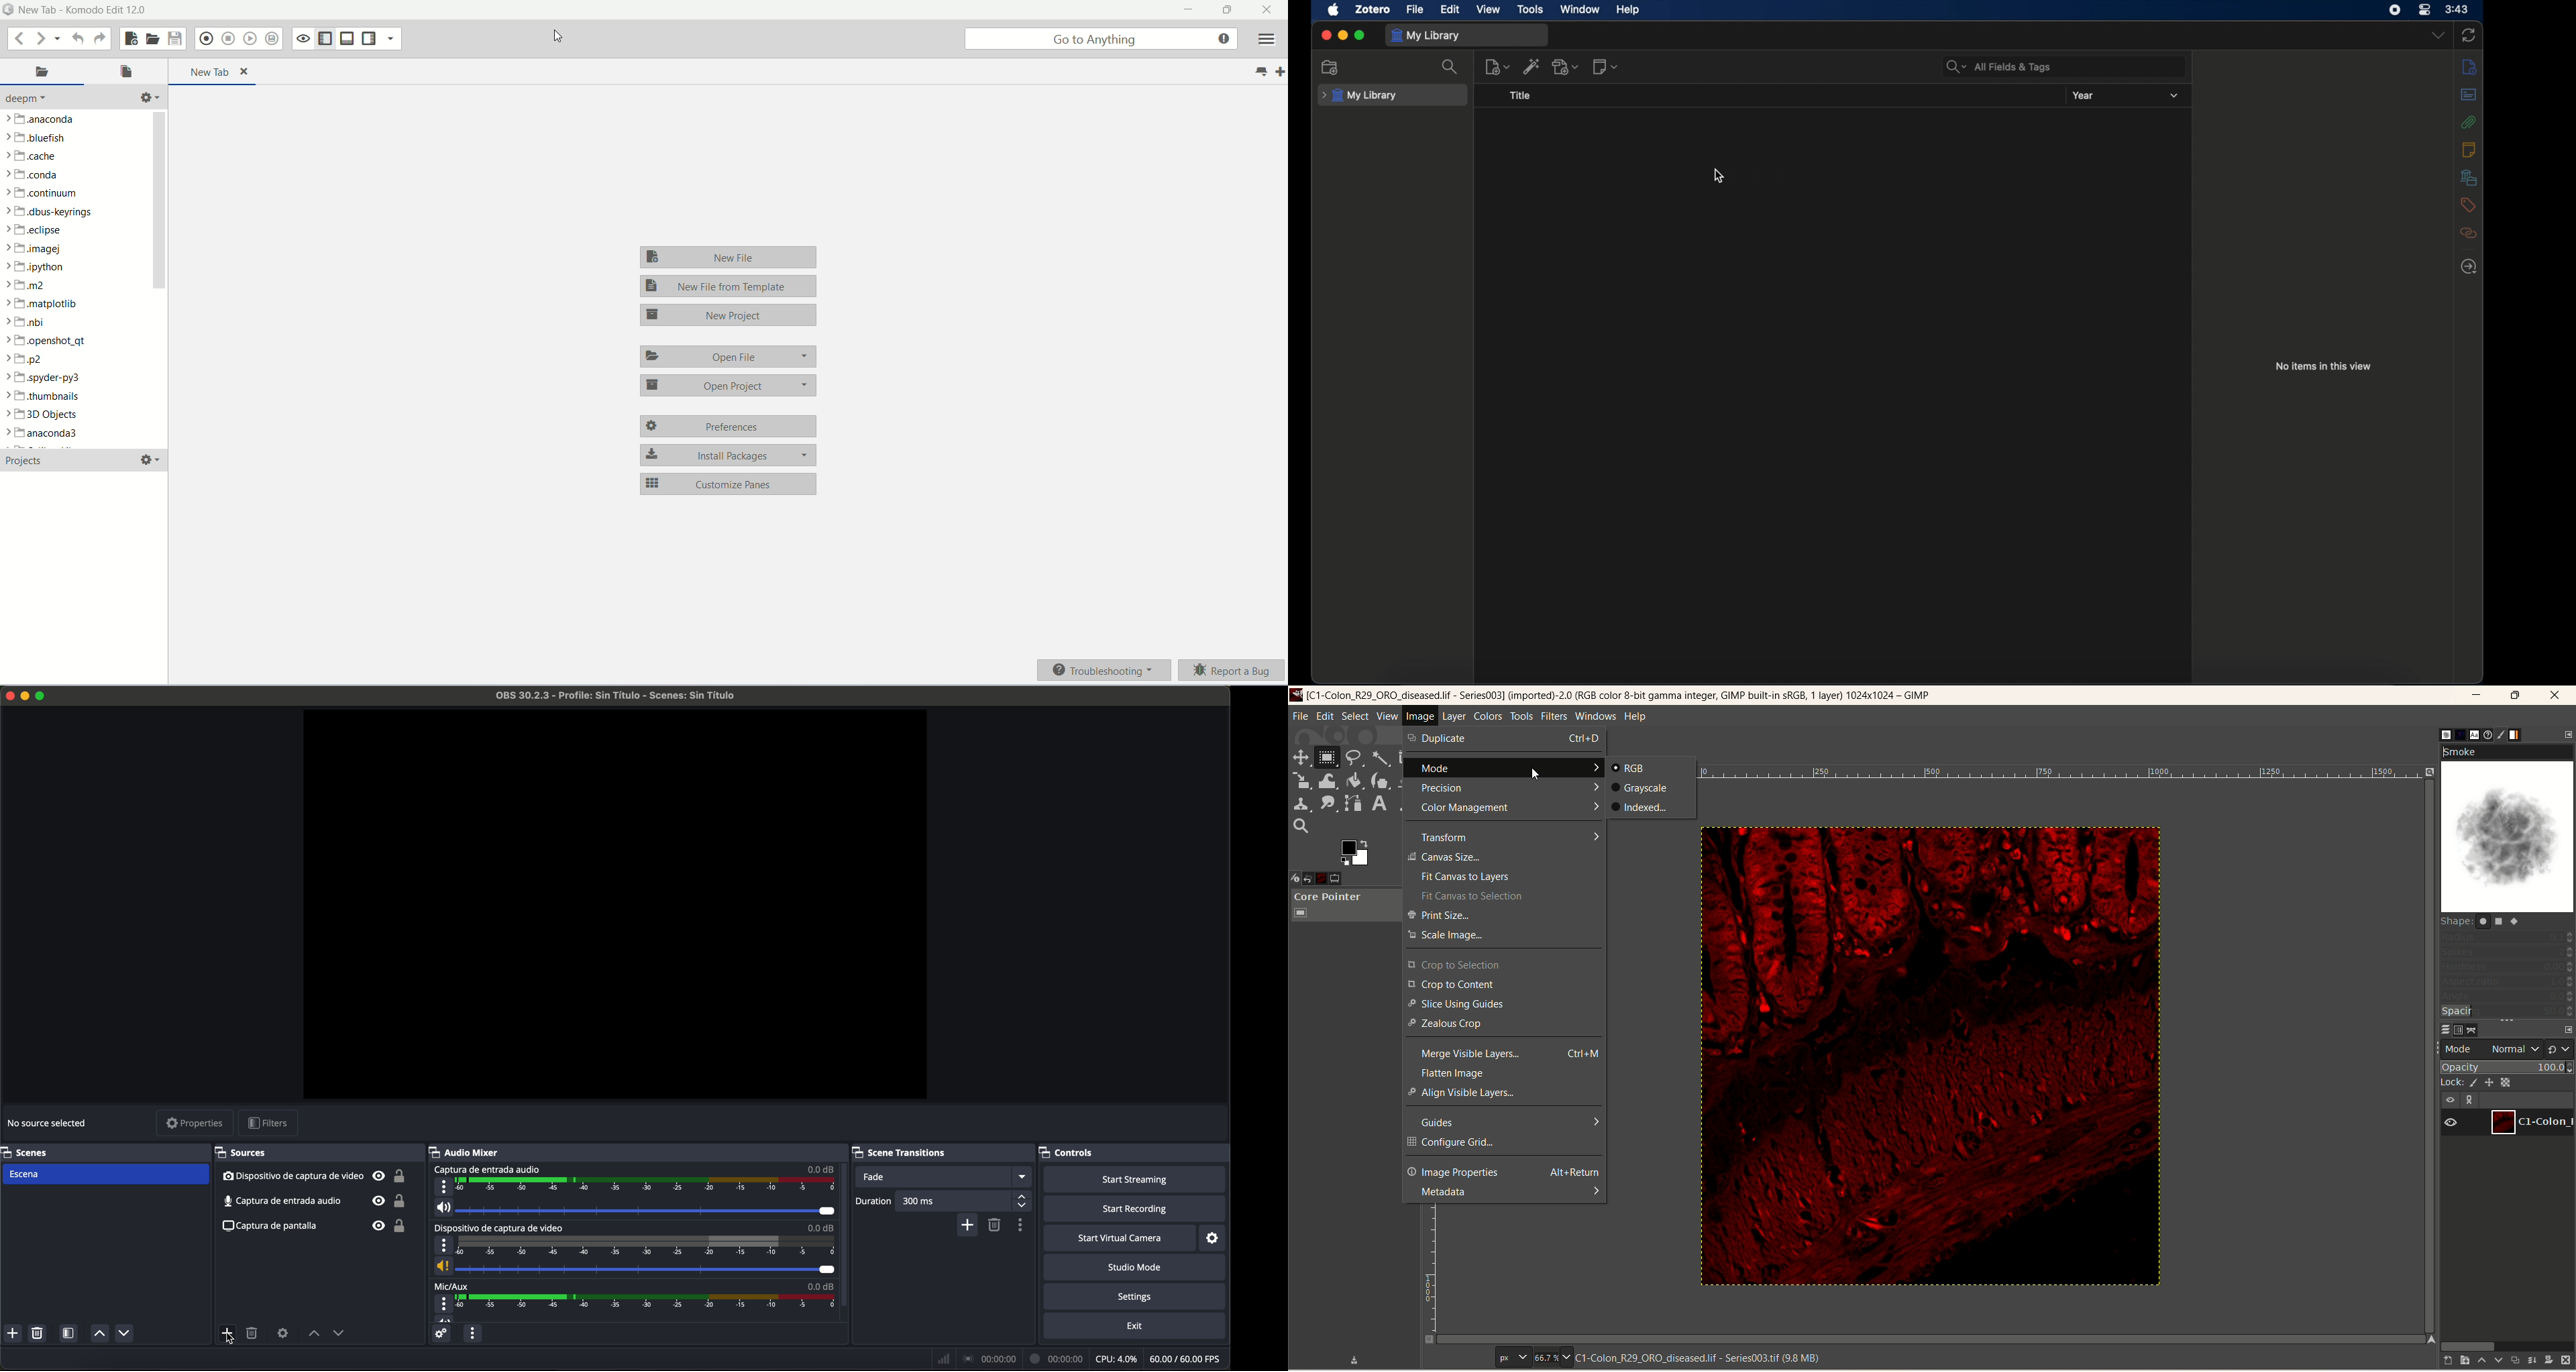 The height and width of the screenshot is (1372, 2576). What do you see at coordinates (472, 1334) in the screenshot?
I see `audio mixer menu` at bounding box center [472, 1334].